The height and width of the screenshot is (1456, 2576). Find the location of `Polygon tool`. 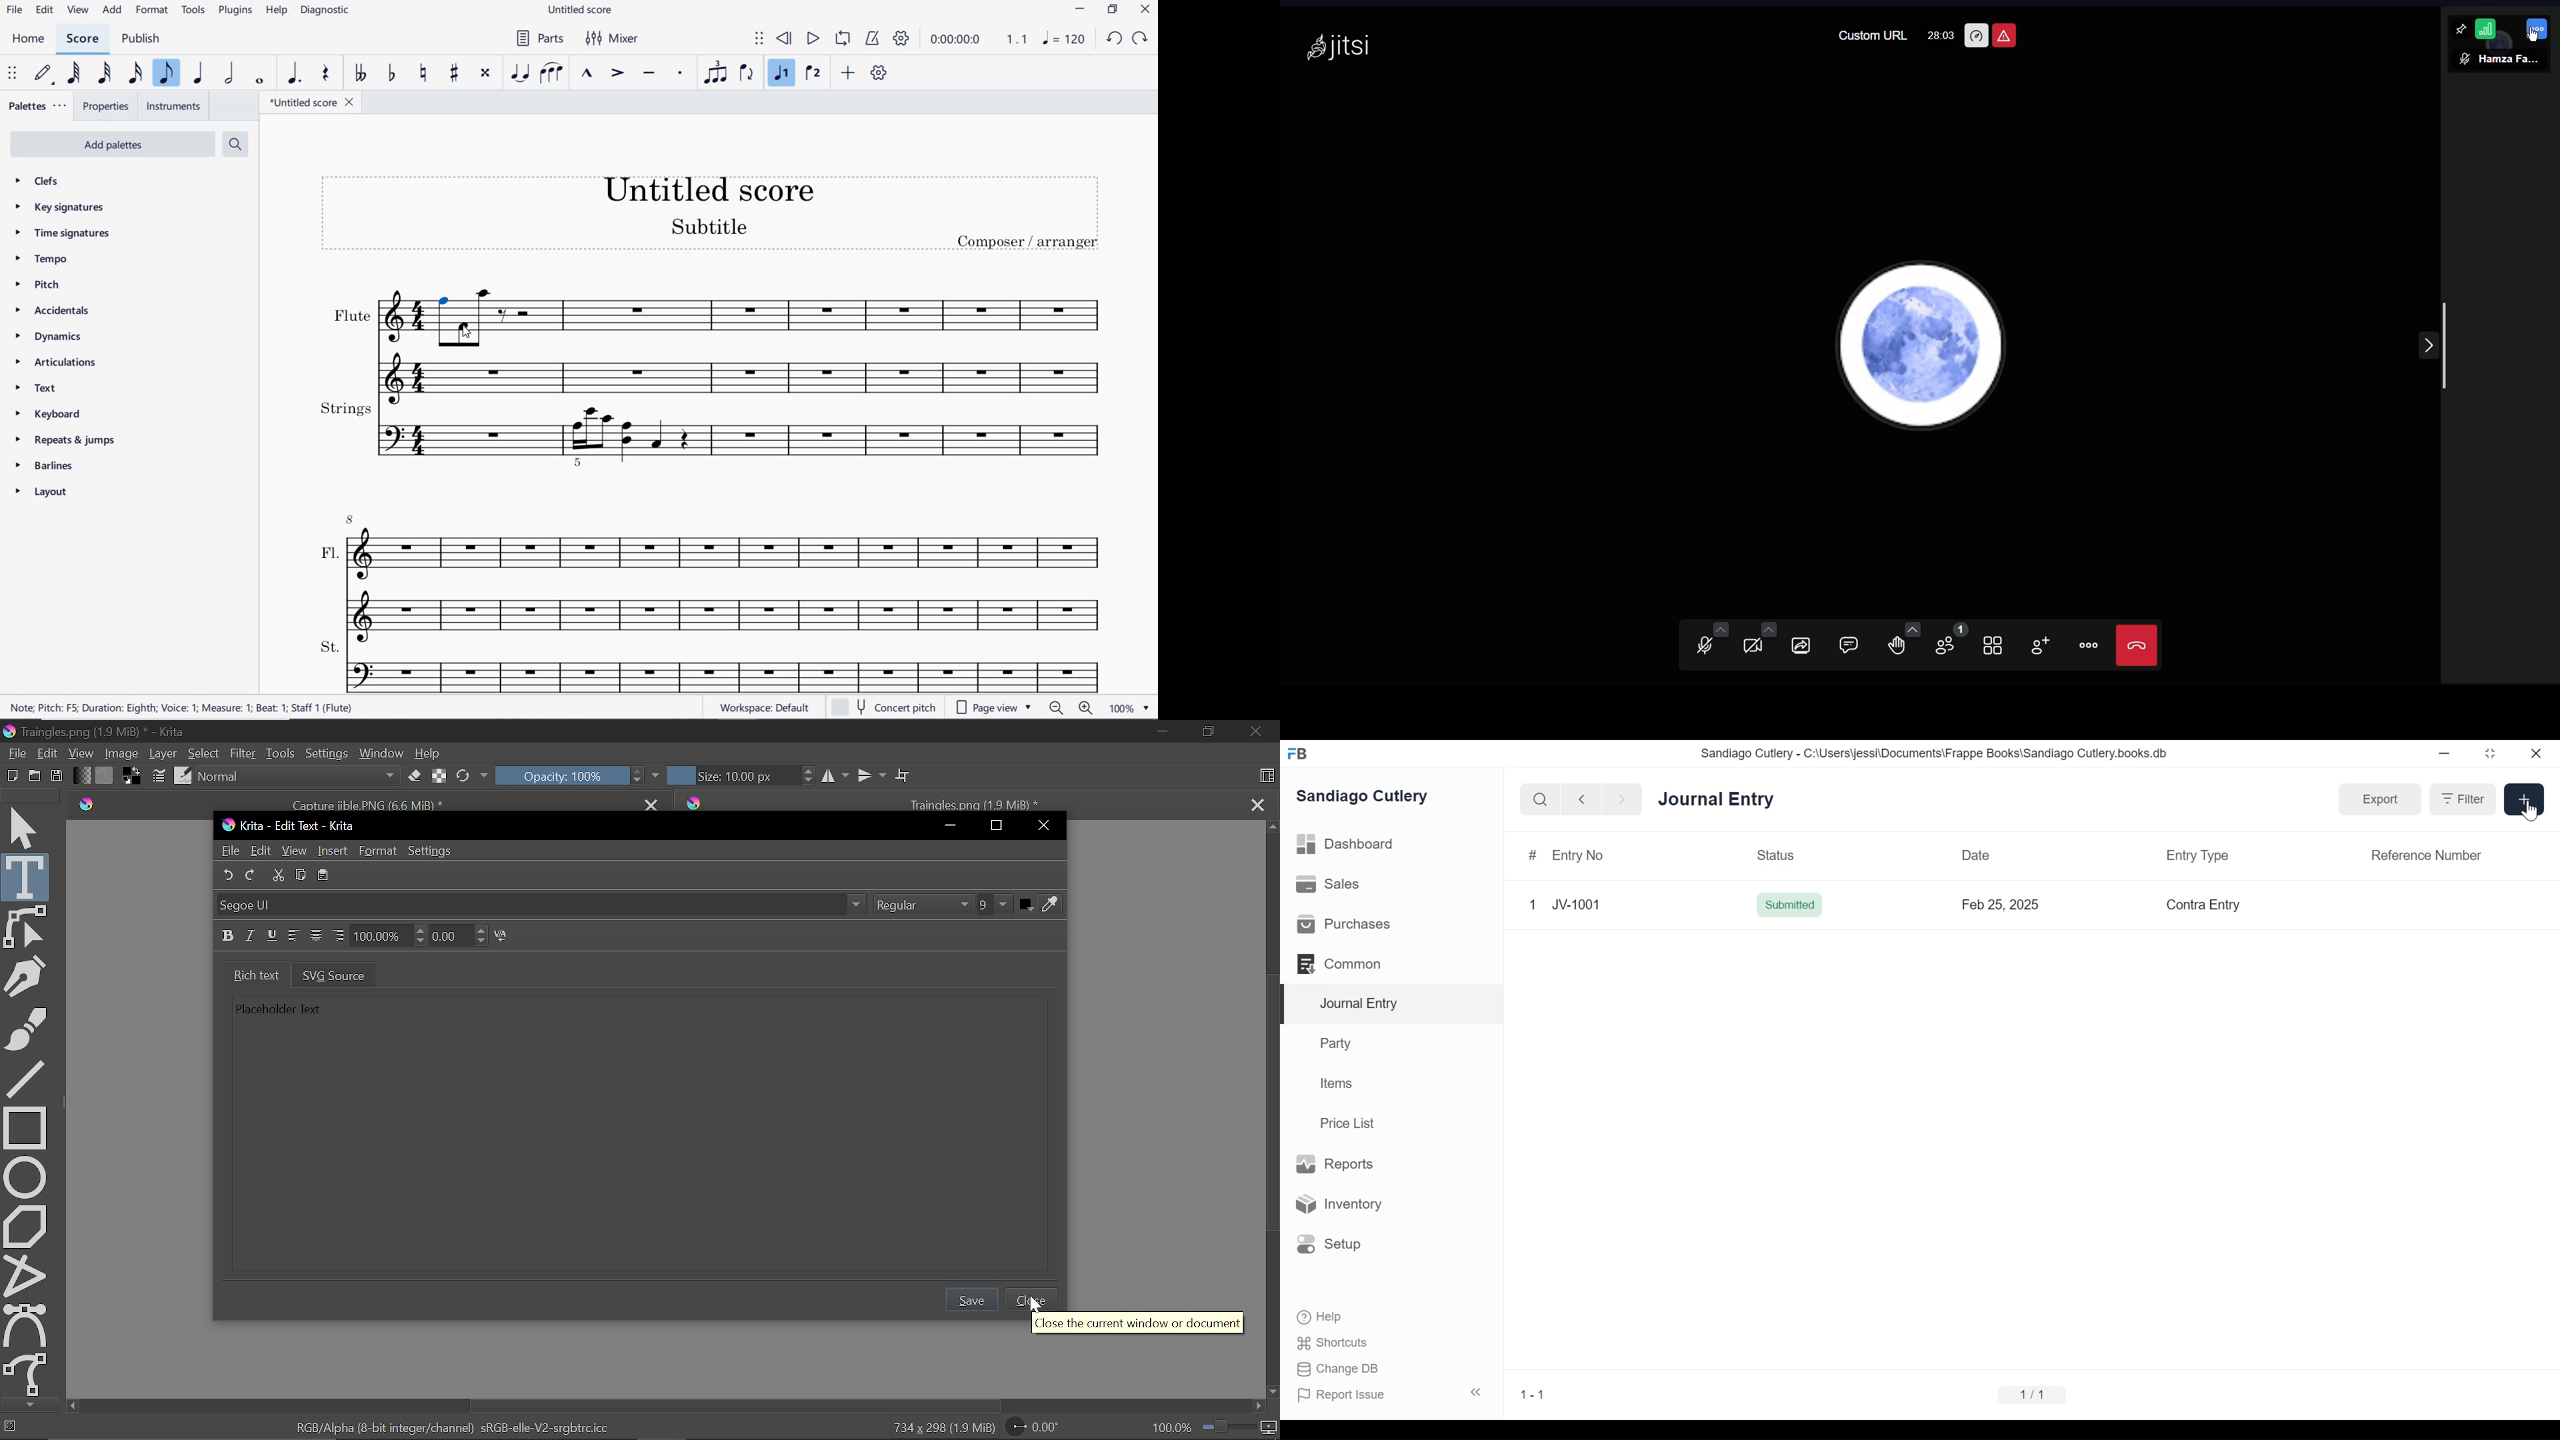

Polygon tool is located at coordinates (26, 1225).